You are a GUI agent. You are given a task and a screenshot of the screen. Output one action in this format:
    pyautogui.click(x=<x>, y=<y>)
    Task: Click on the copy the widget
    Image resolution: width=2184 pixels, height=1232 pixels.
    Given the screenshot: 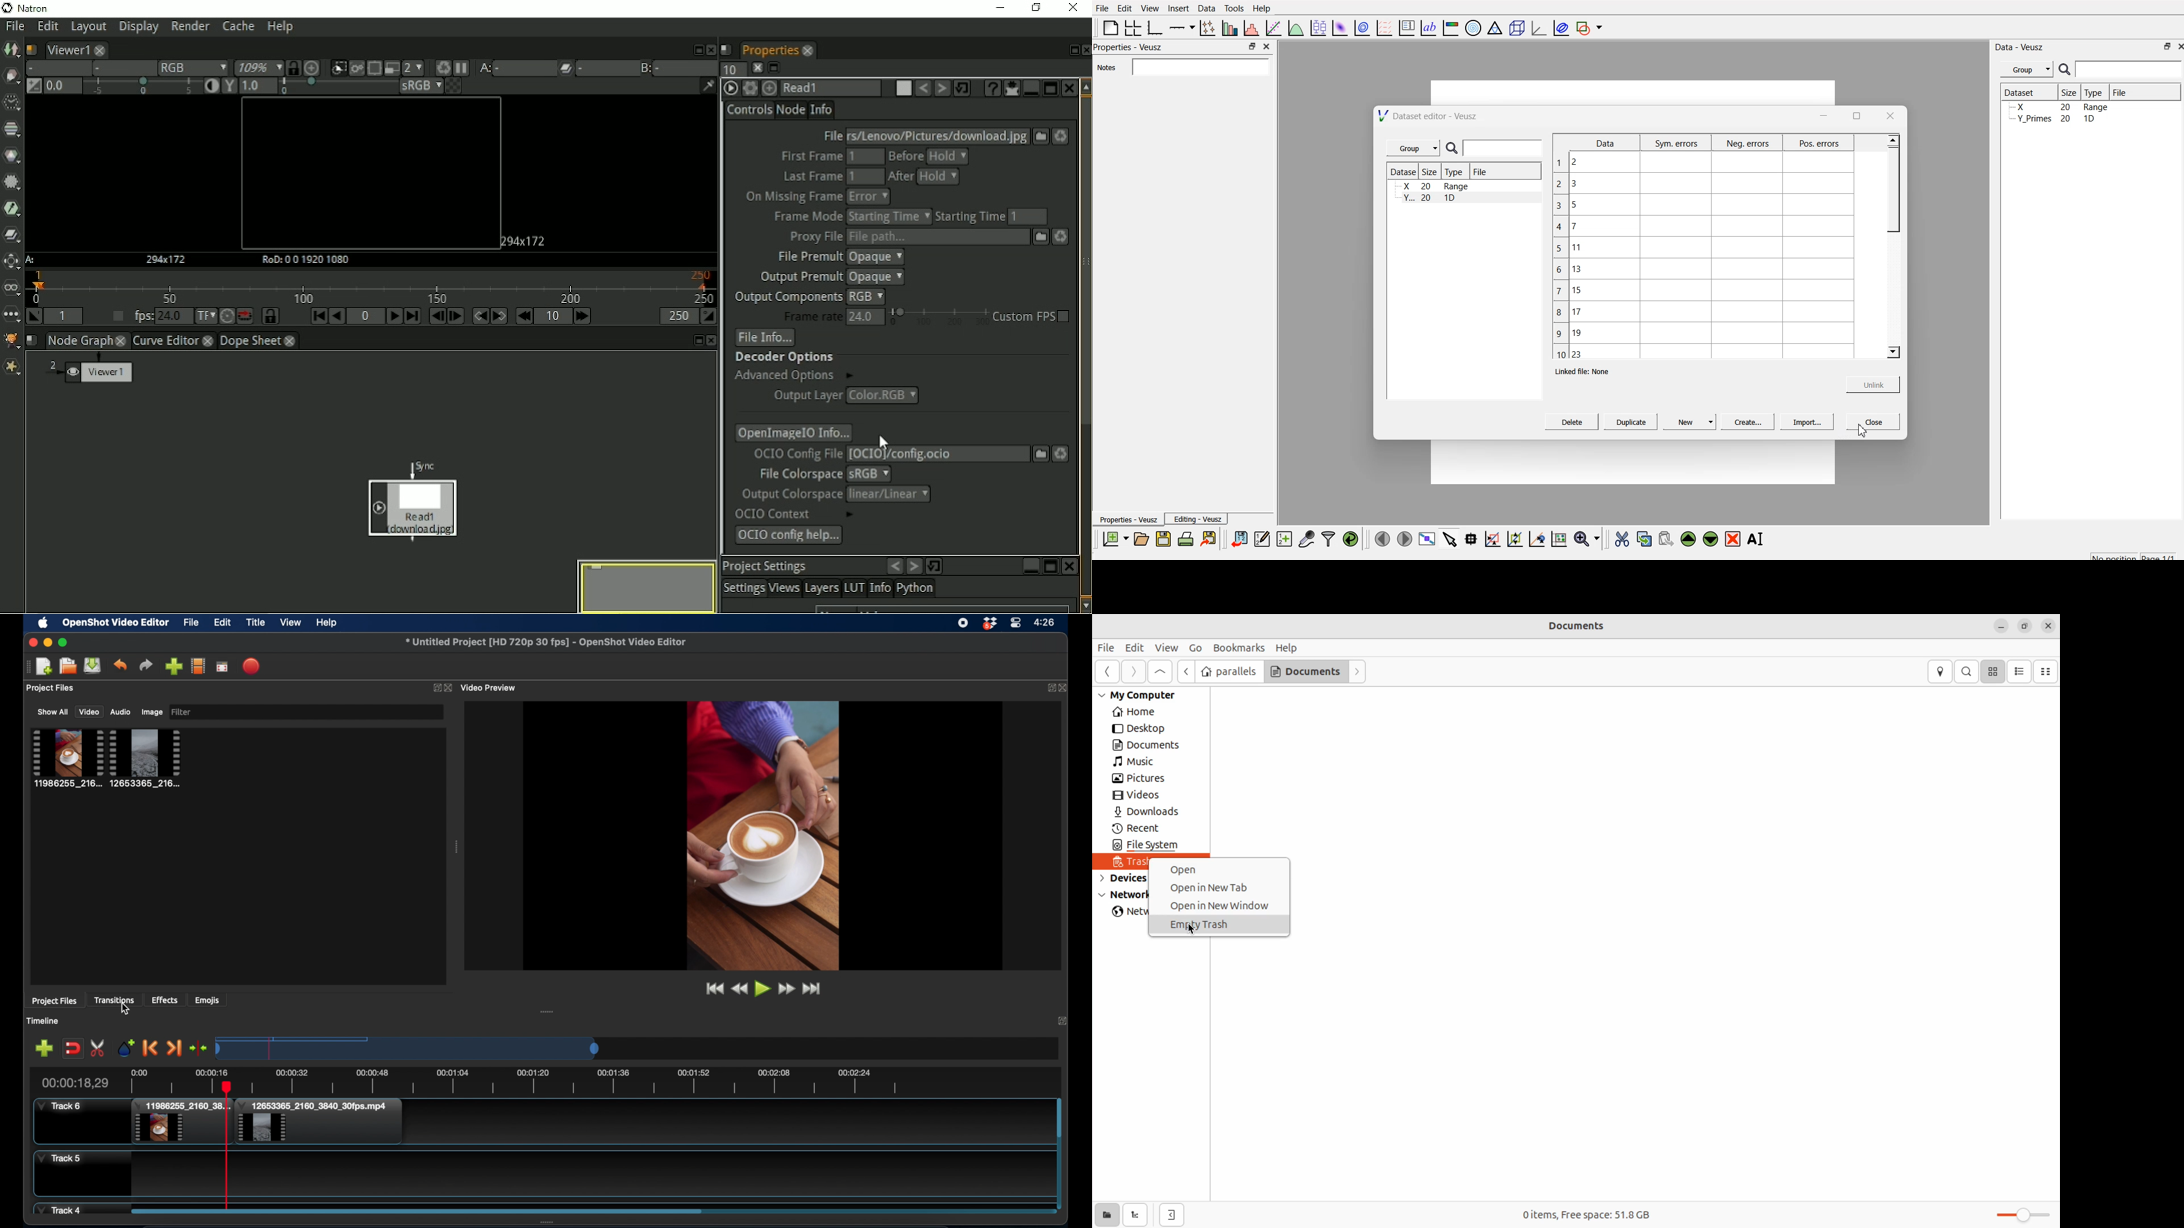 What is the action you would take?
    pyautogui.click(x=1643, y=539)
    